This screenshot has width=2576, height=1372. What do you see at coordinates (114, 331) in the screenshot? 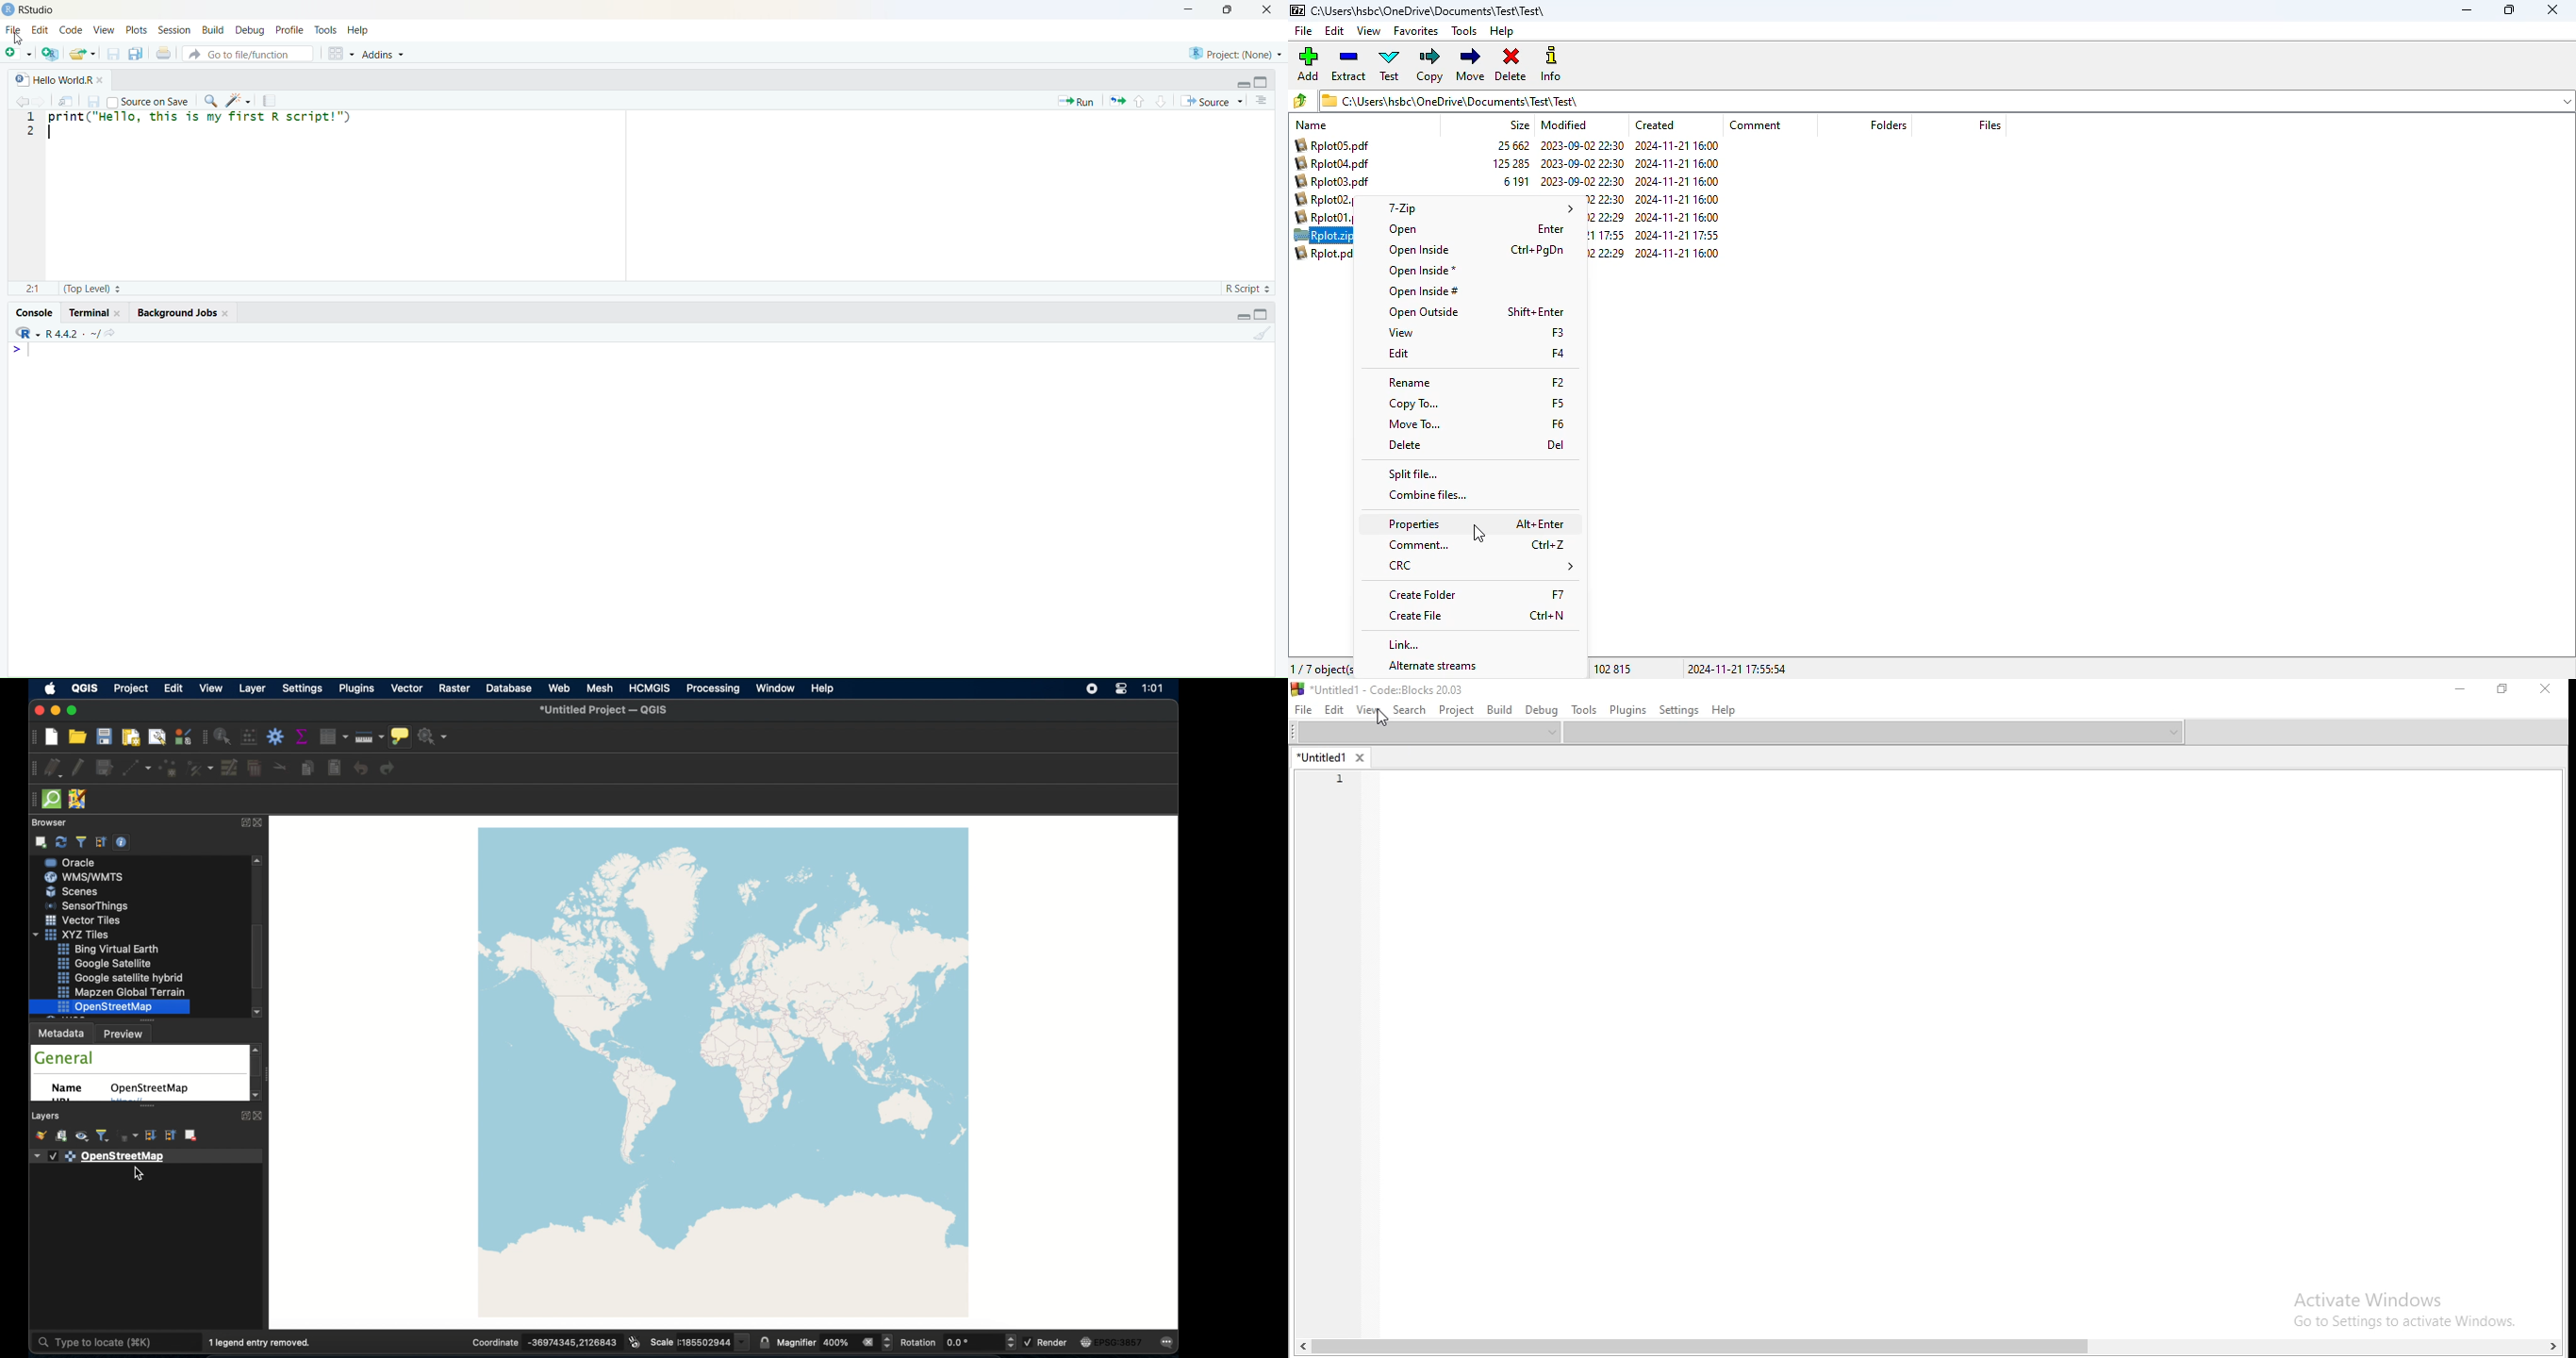
I see `View the current working directory` at bounding box center [114, 331].